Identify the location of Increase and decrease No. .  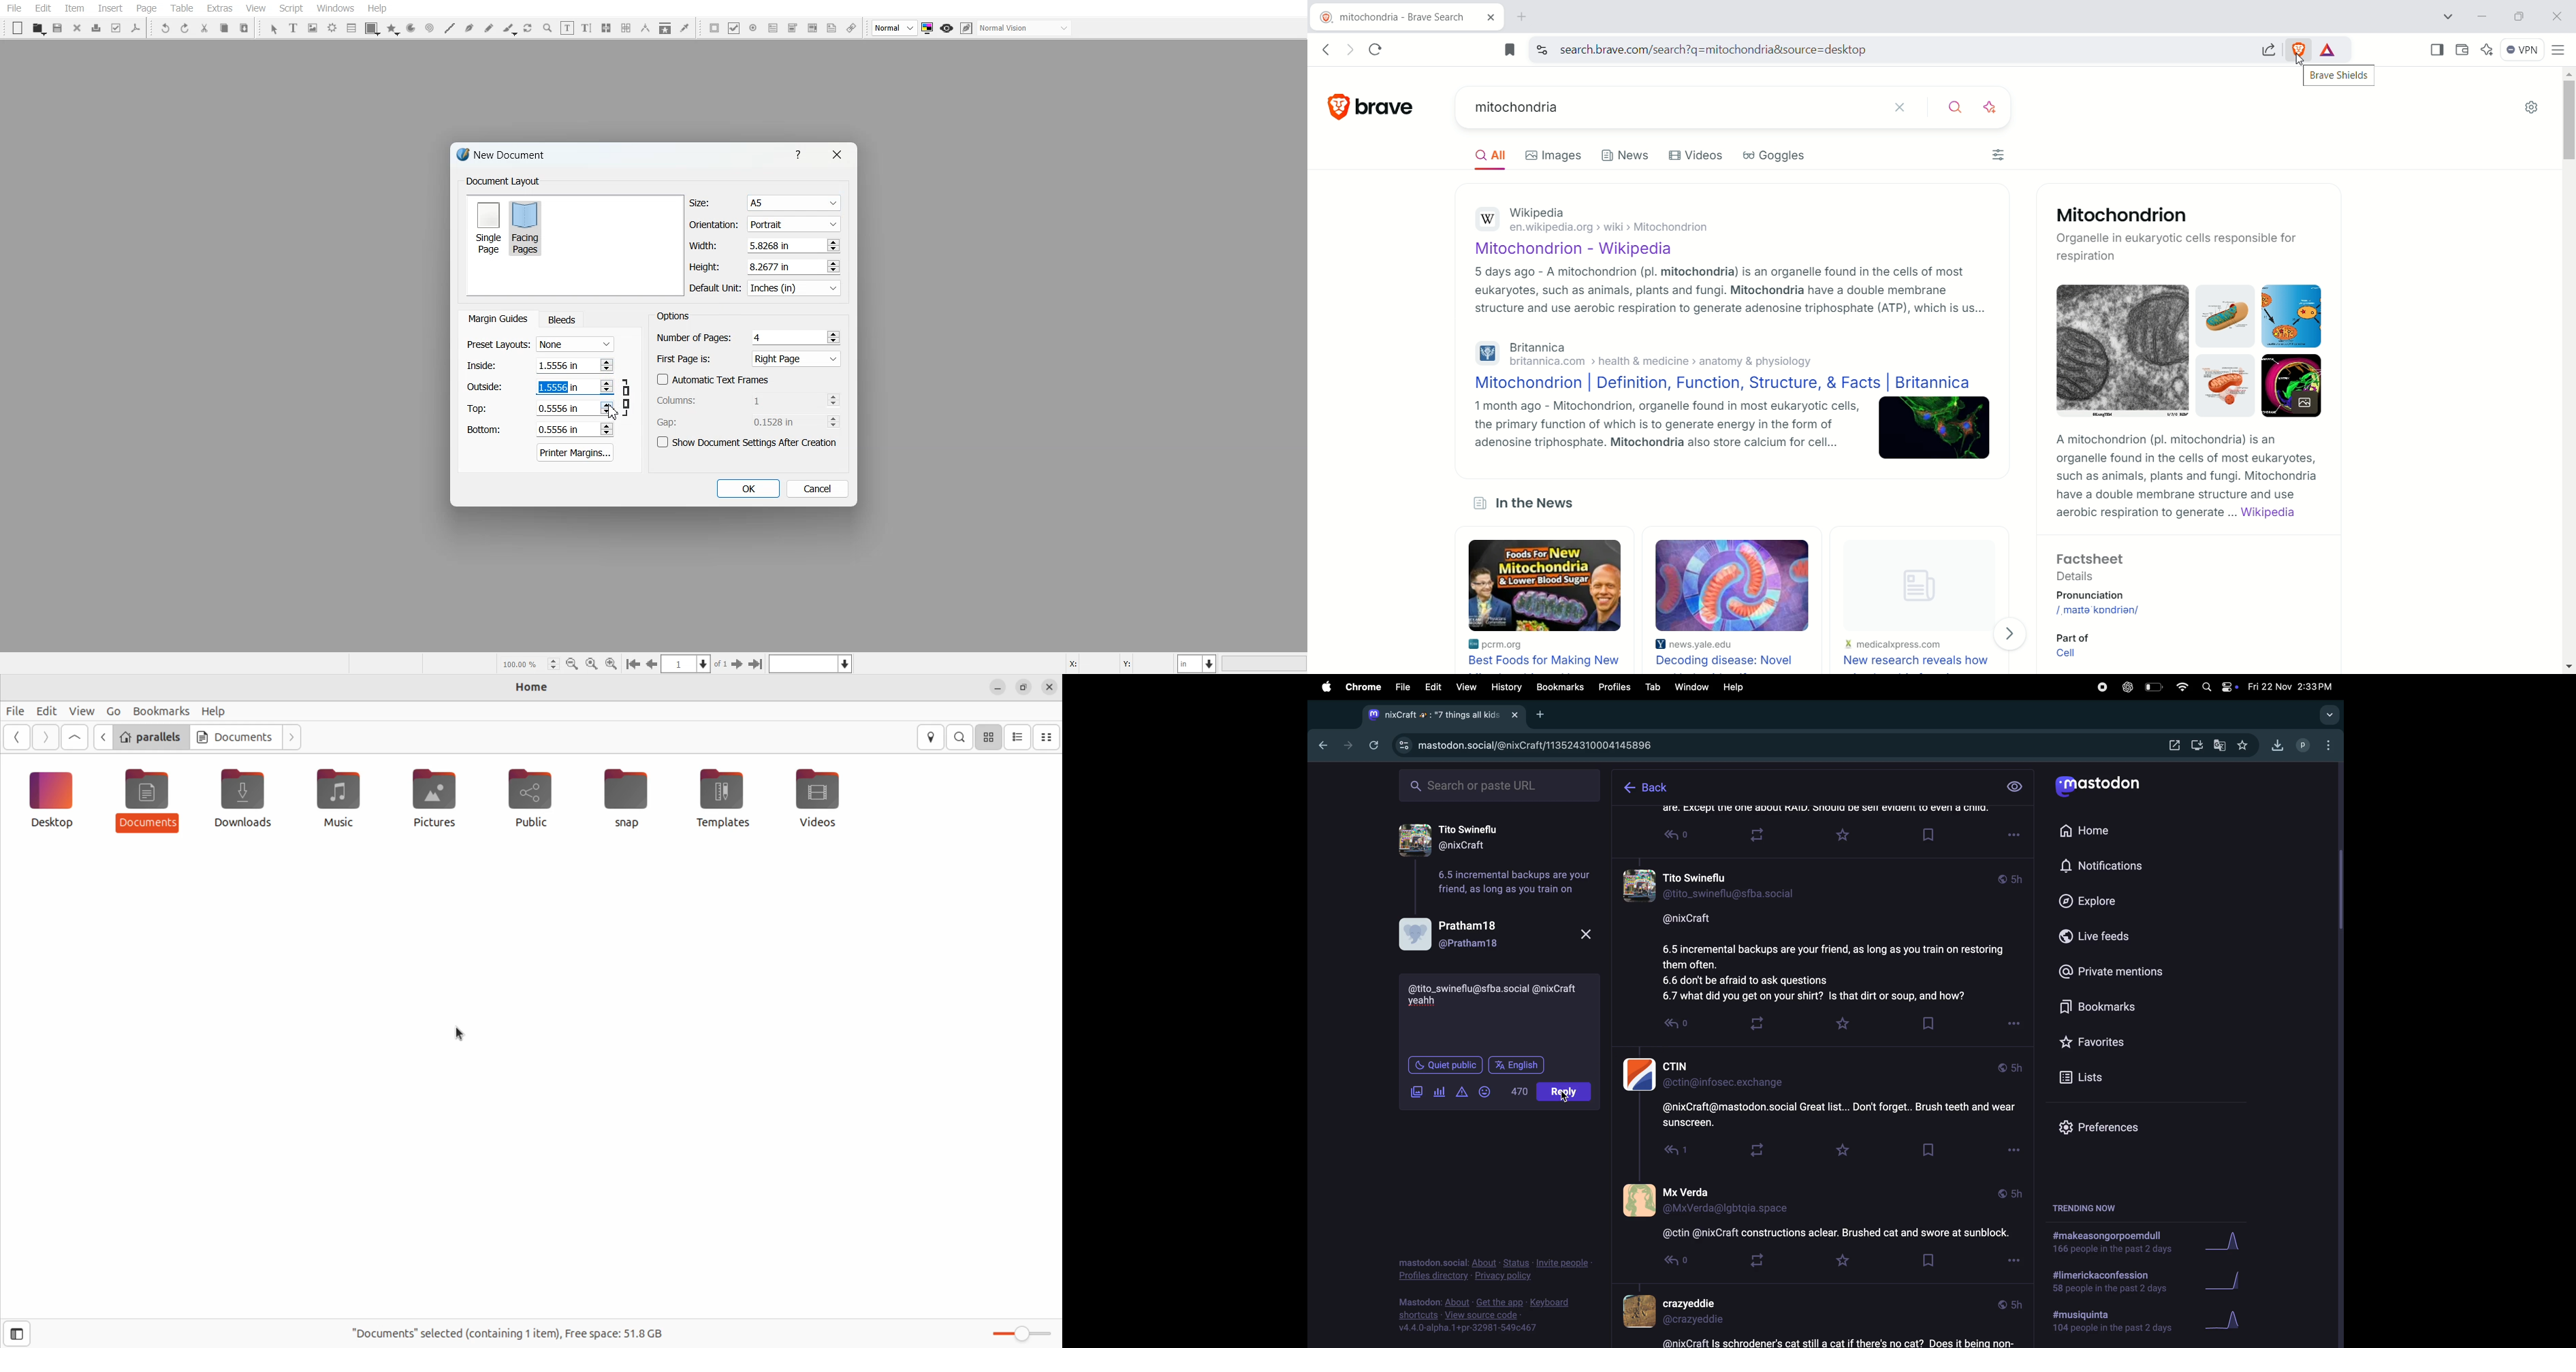
(606, 408).